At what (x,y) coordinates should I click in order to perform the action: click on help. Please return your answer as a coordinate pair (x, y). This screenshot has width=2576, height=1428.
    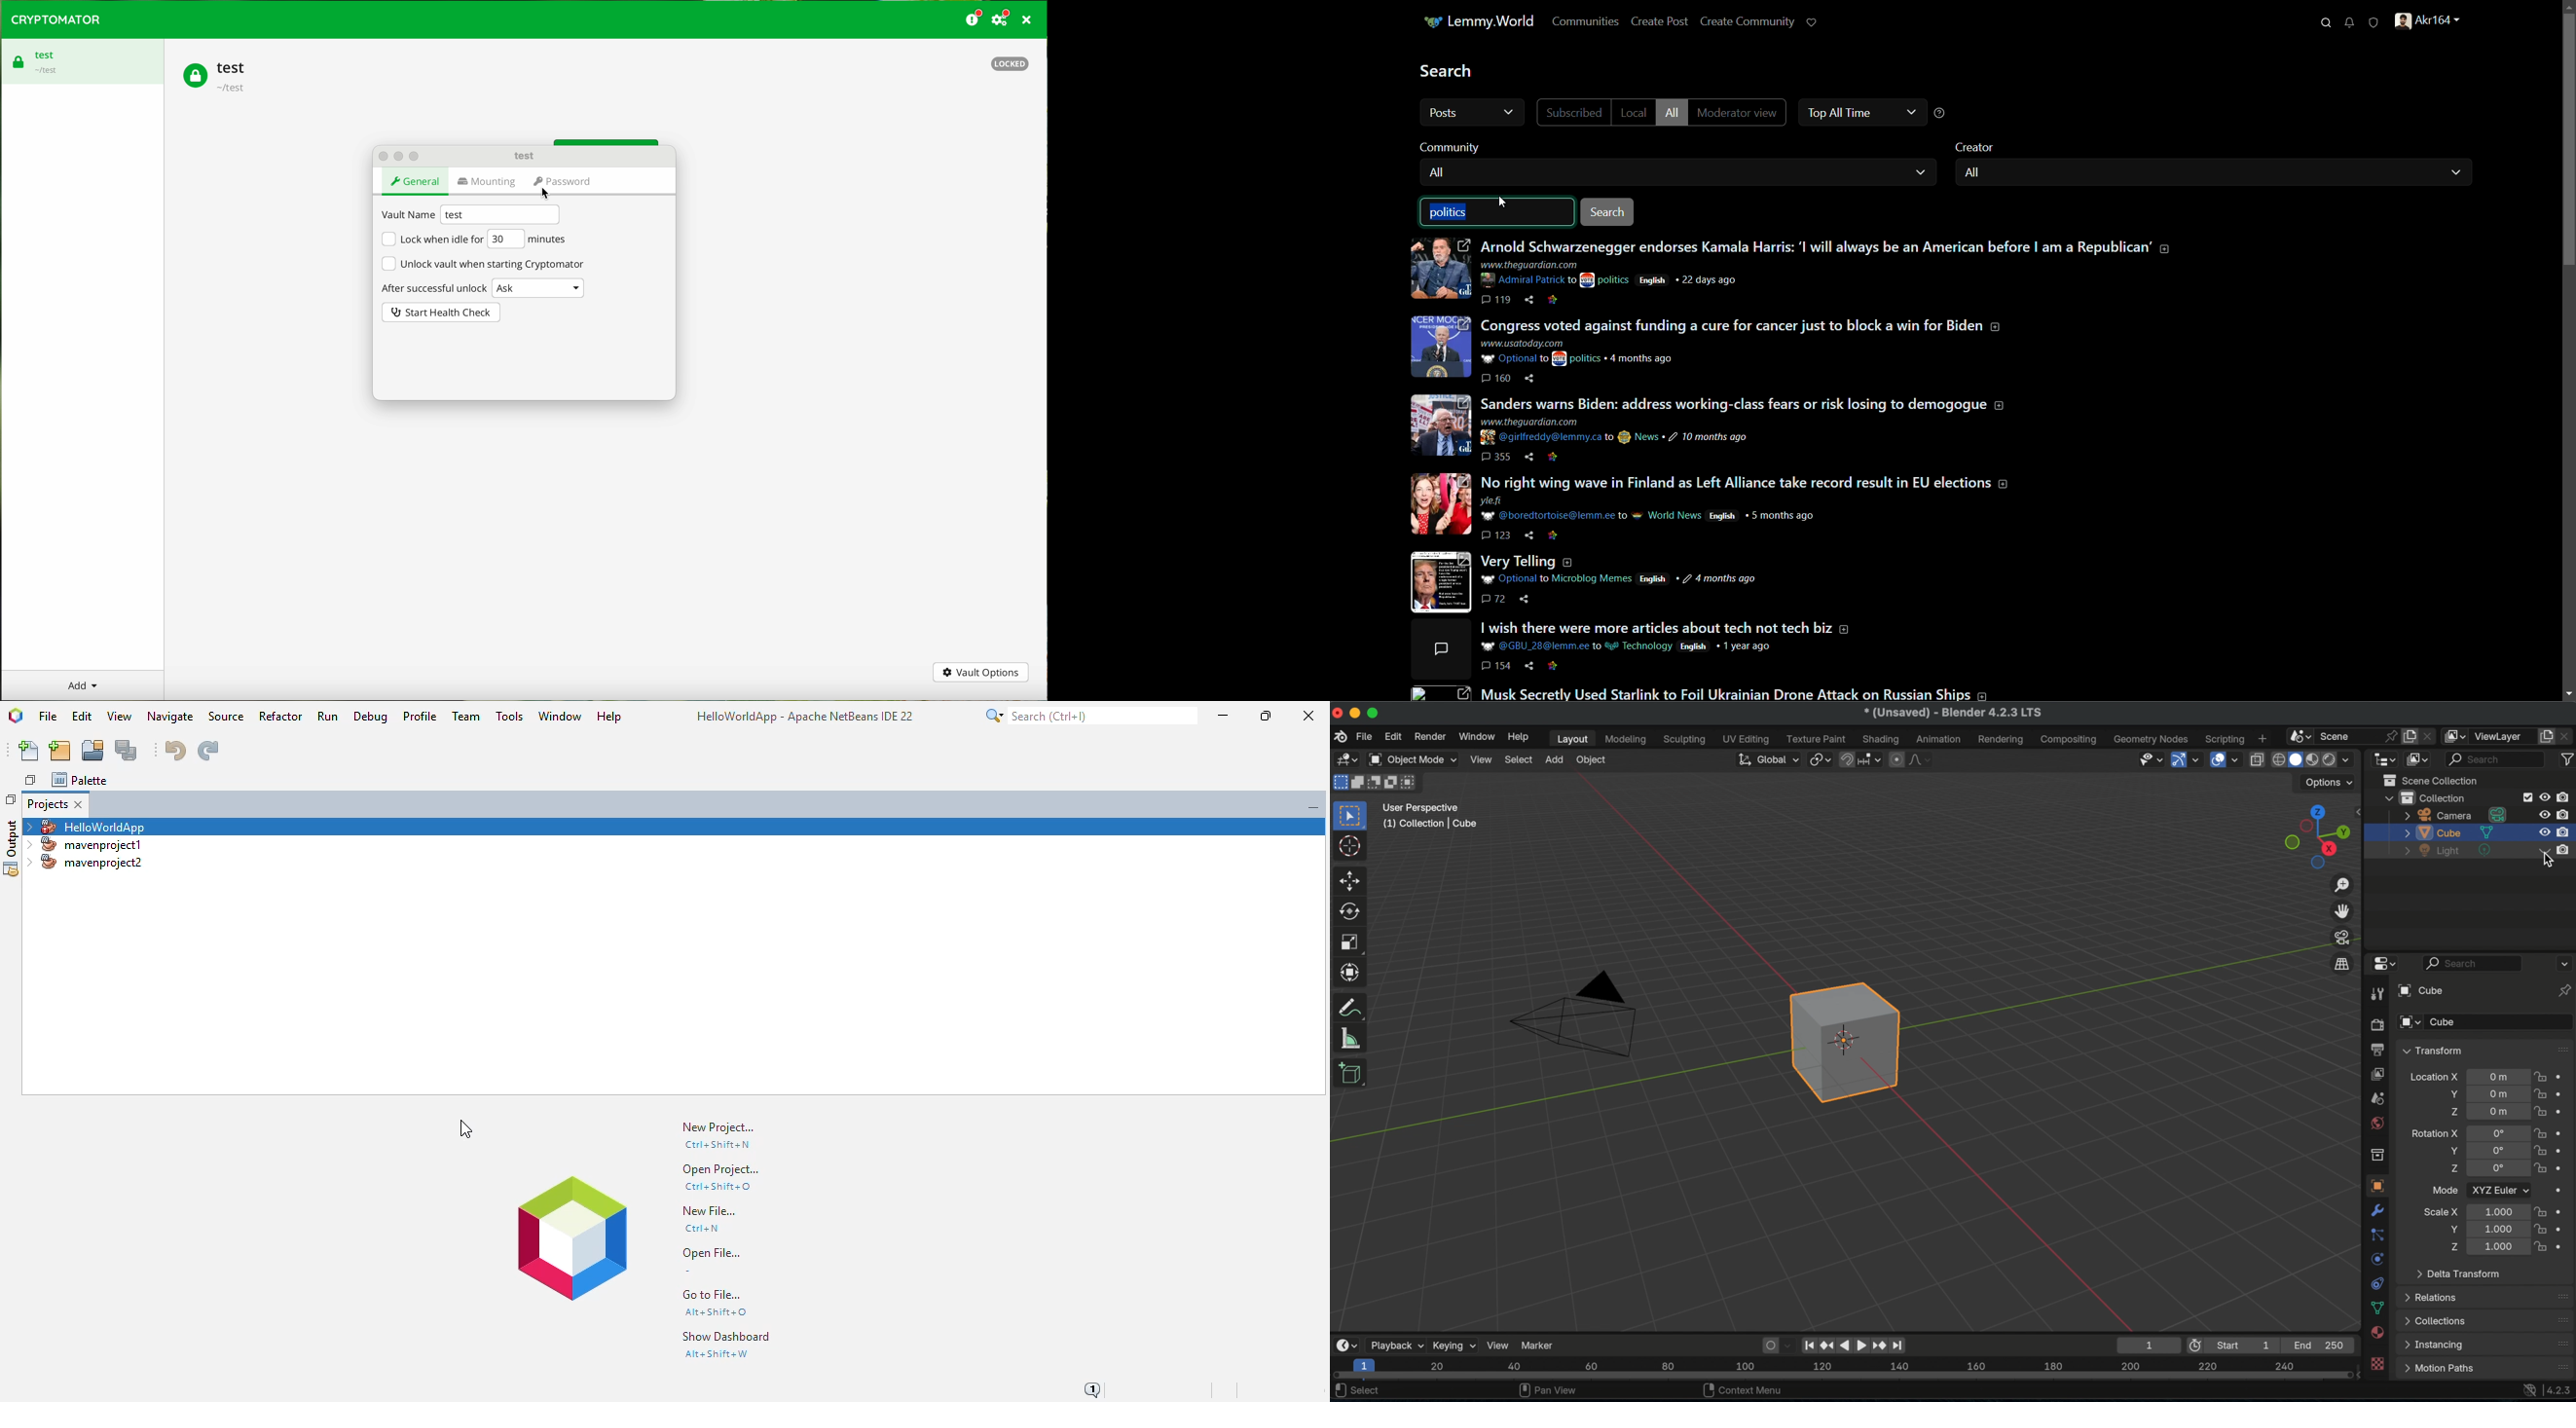
    Looking at the image, I should click on (609, 717).